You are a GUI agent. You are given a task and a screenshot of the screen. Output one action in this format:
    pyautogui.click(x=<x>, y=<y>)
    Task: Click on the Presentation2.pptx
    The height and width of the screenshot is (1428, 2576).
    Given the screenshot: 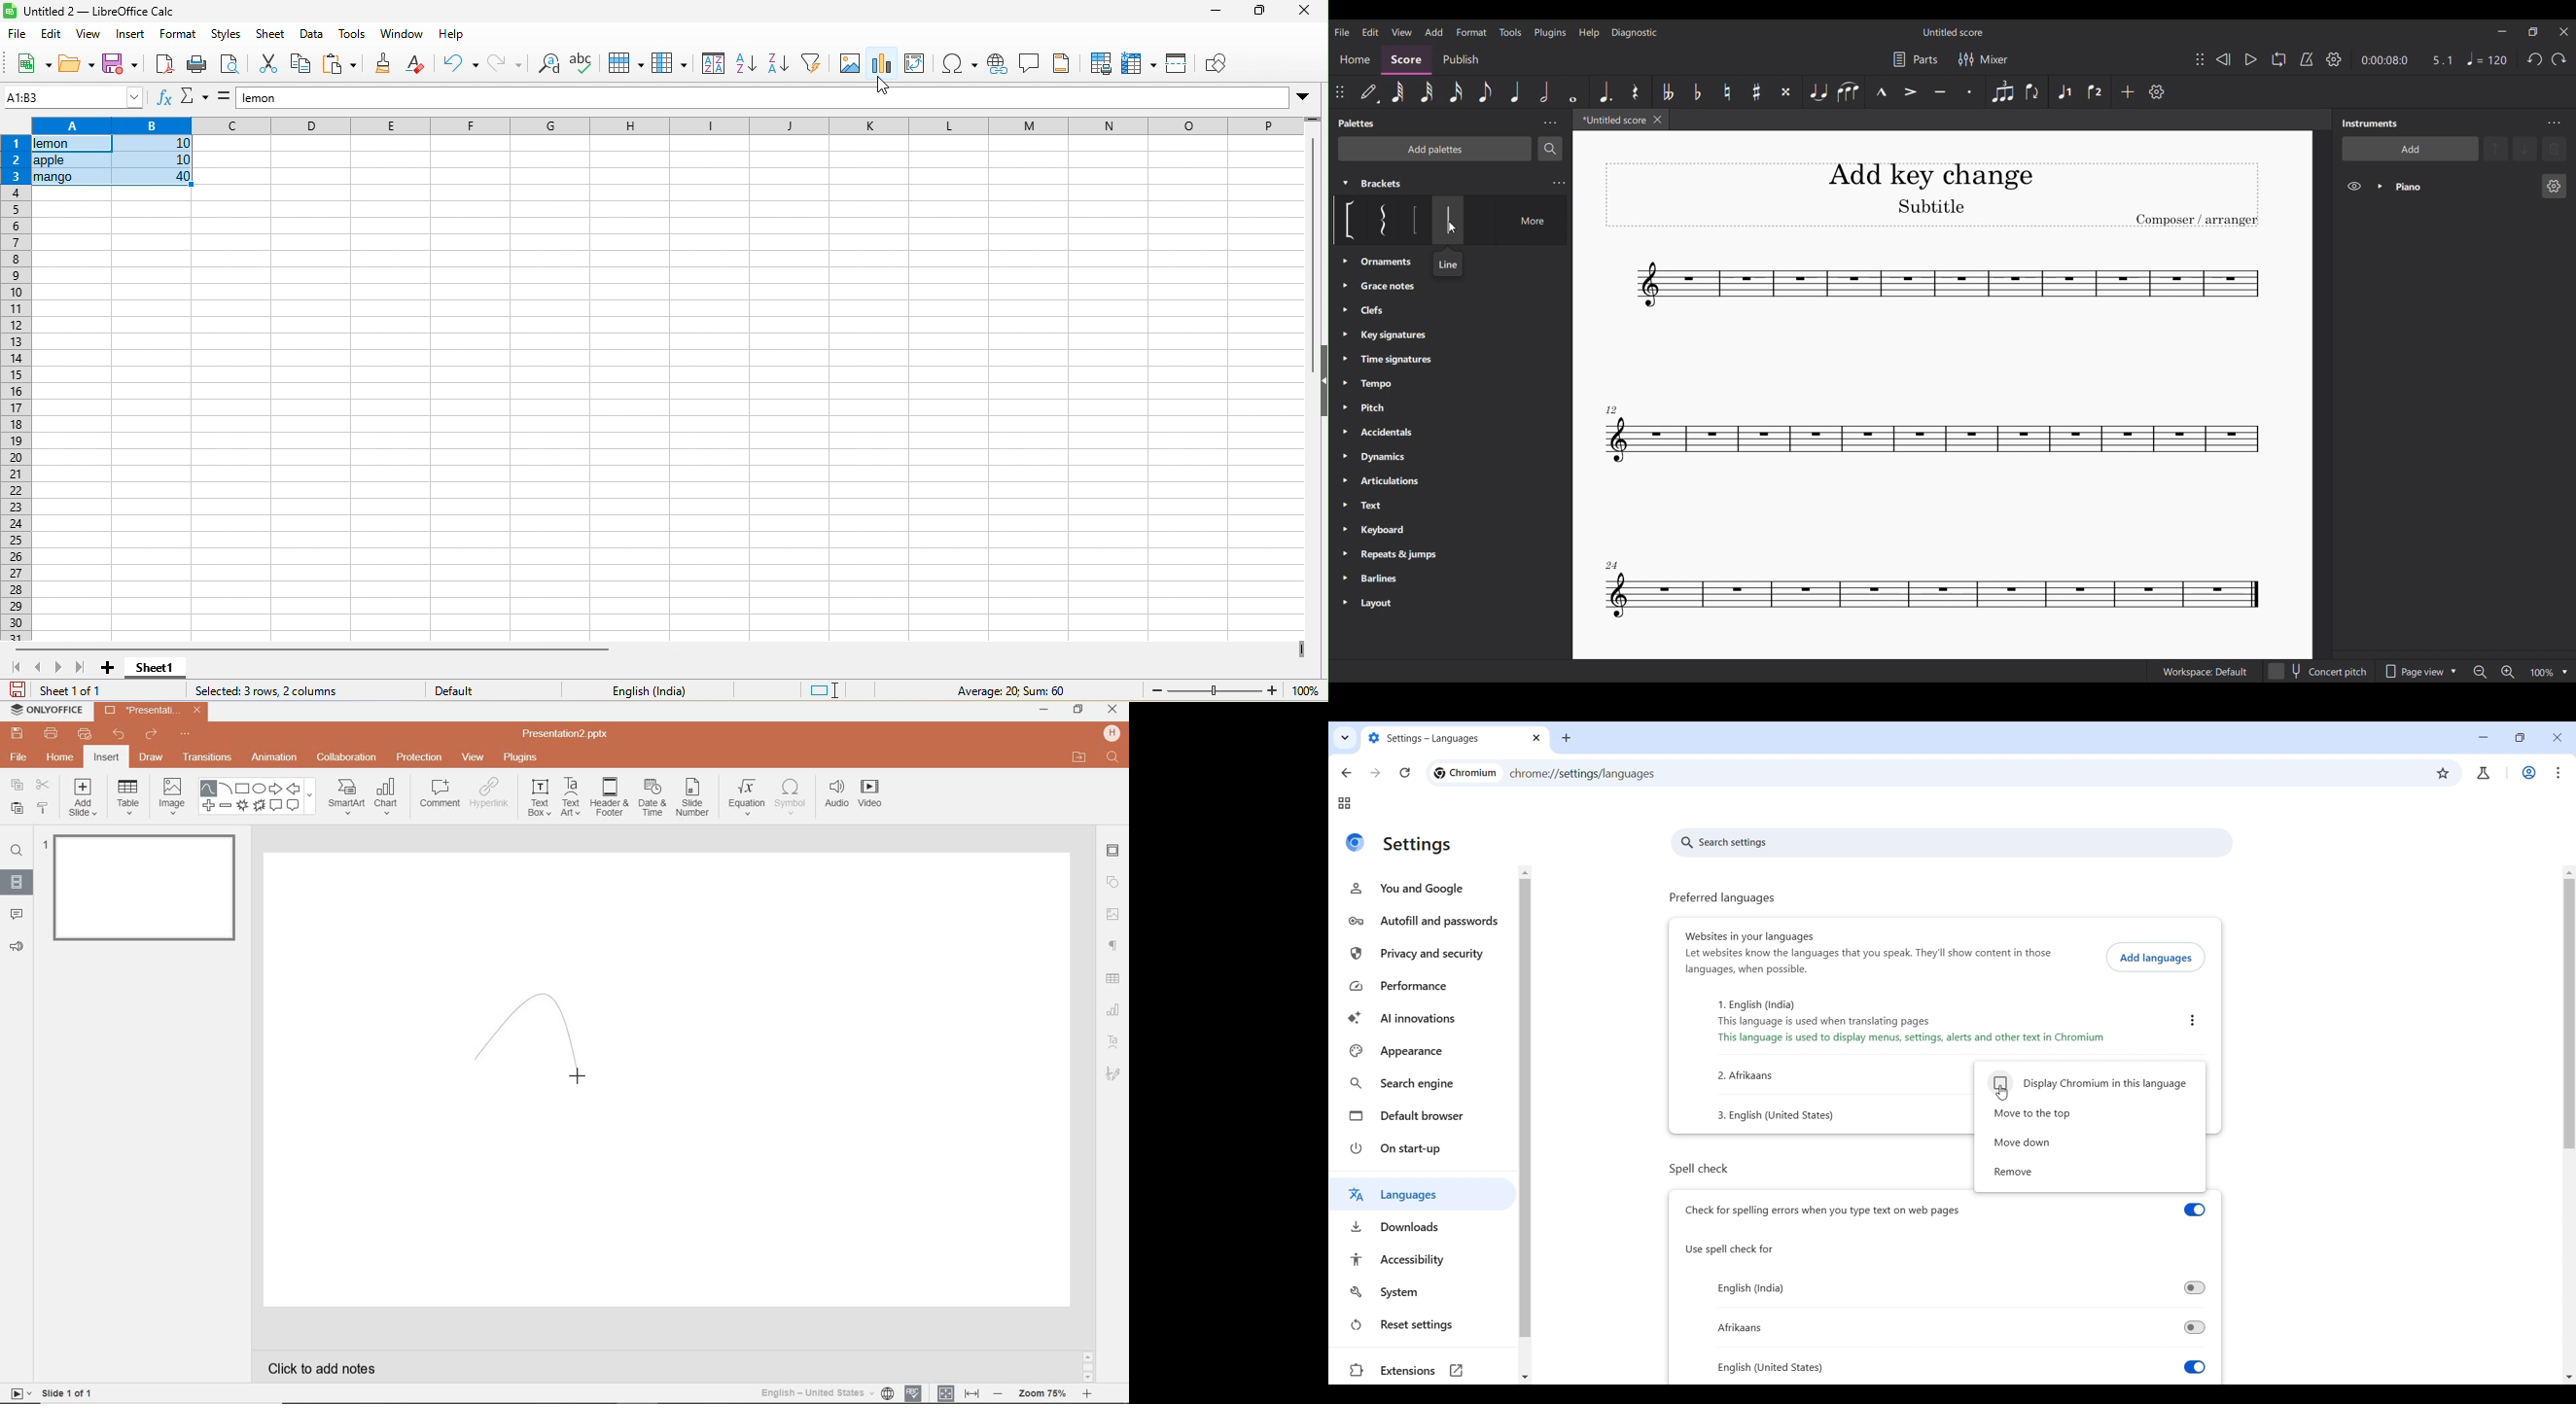 What is the action you would take?
    pyautogui.click(x=567, y=736)
    